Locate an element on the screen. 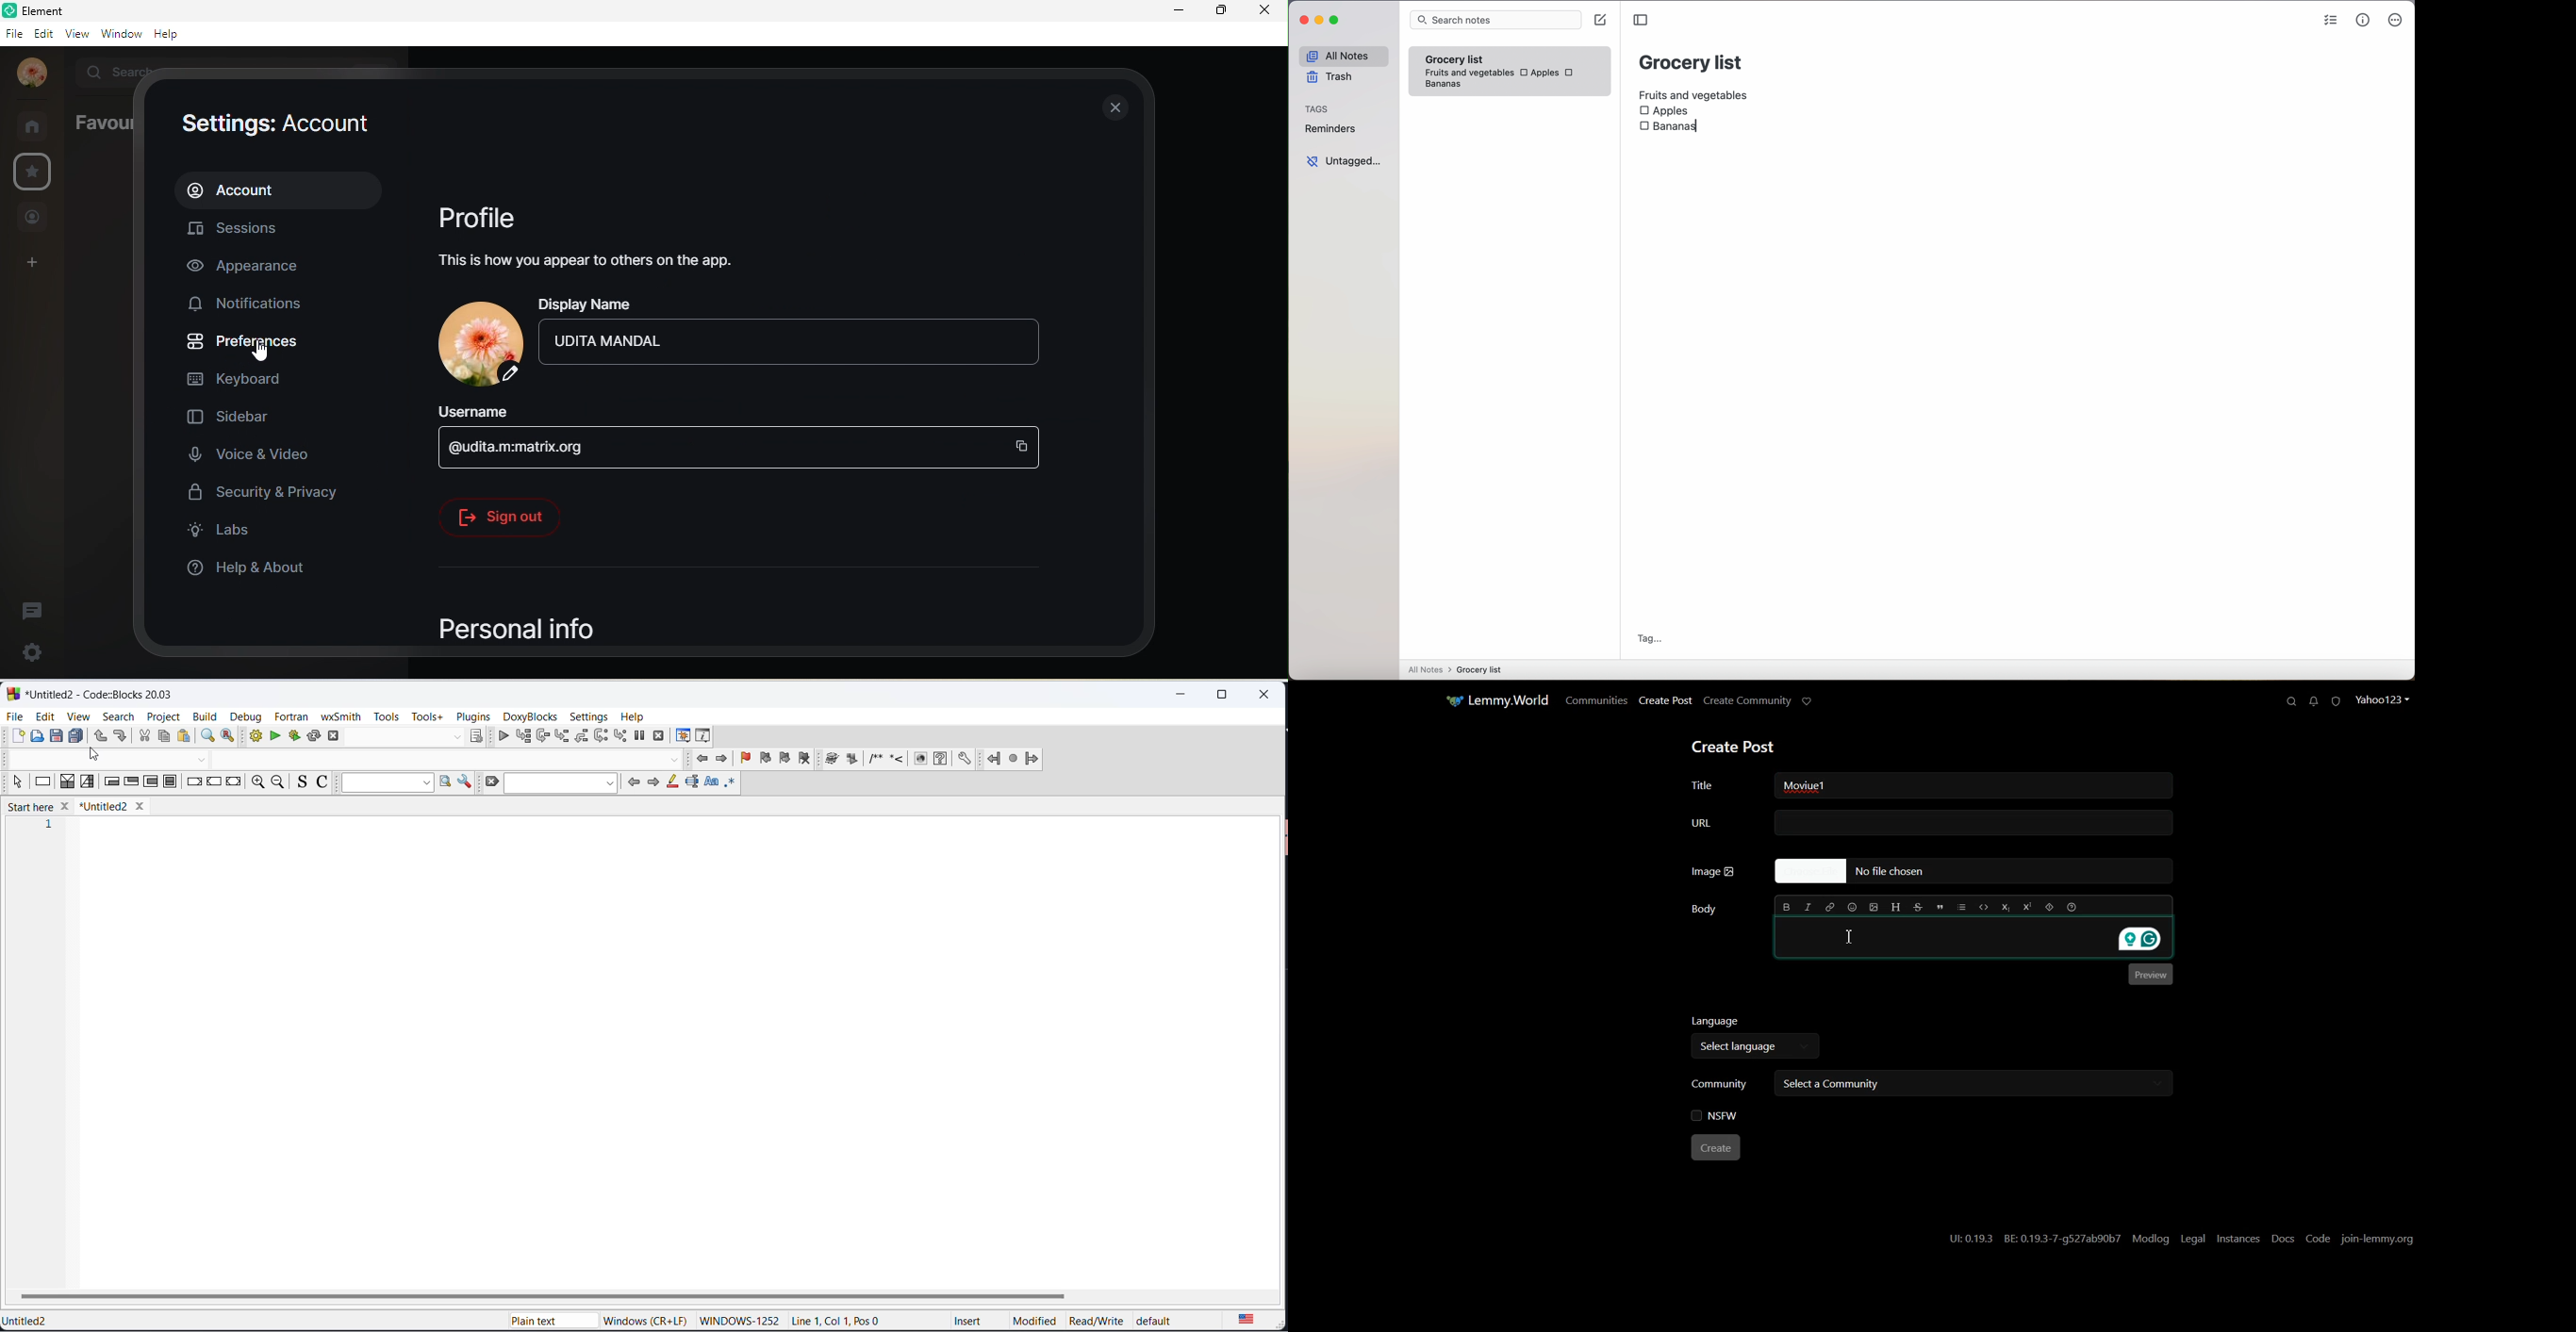  close is located at coordinates (1113, 109).